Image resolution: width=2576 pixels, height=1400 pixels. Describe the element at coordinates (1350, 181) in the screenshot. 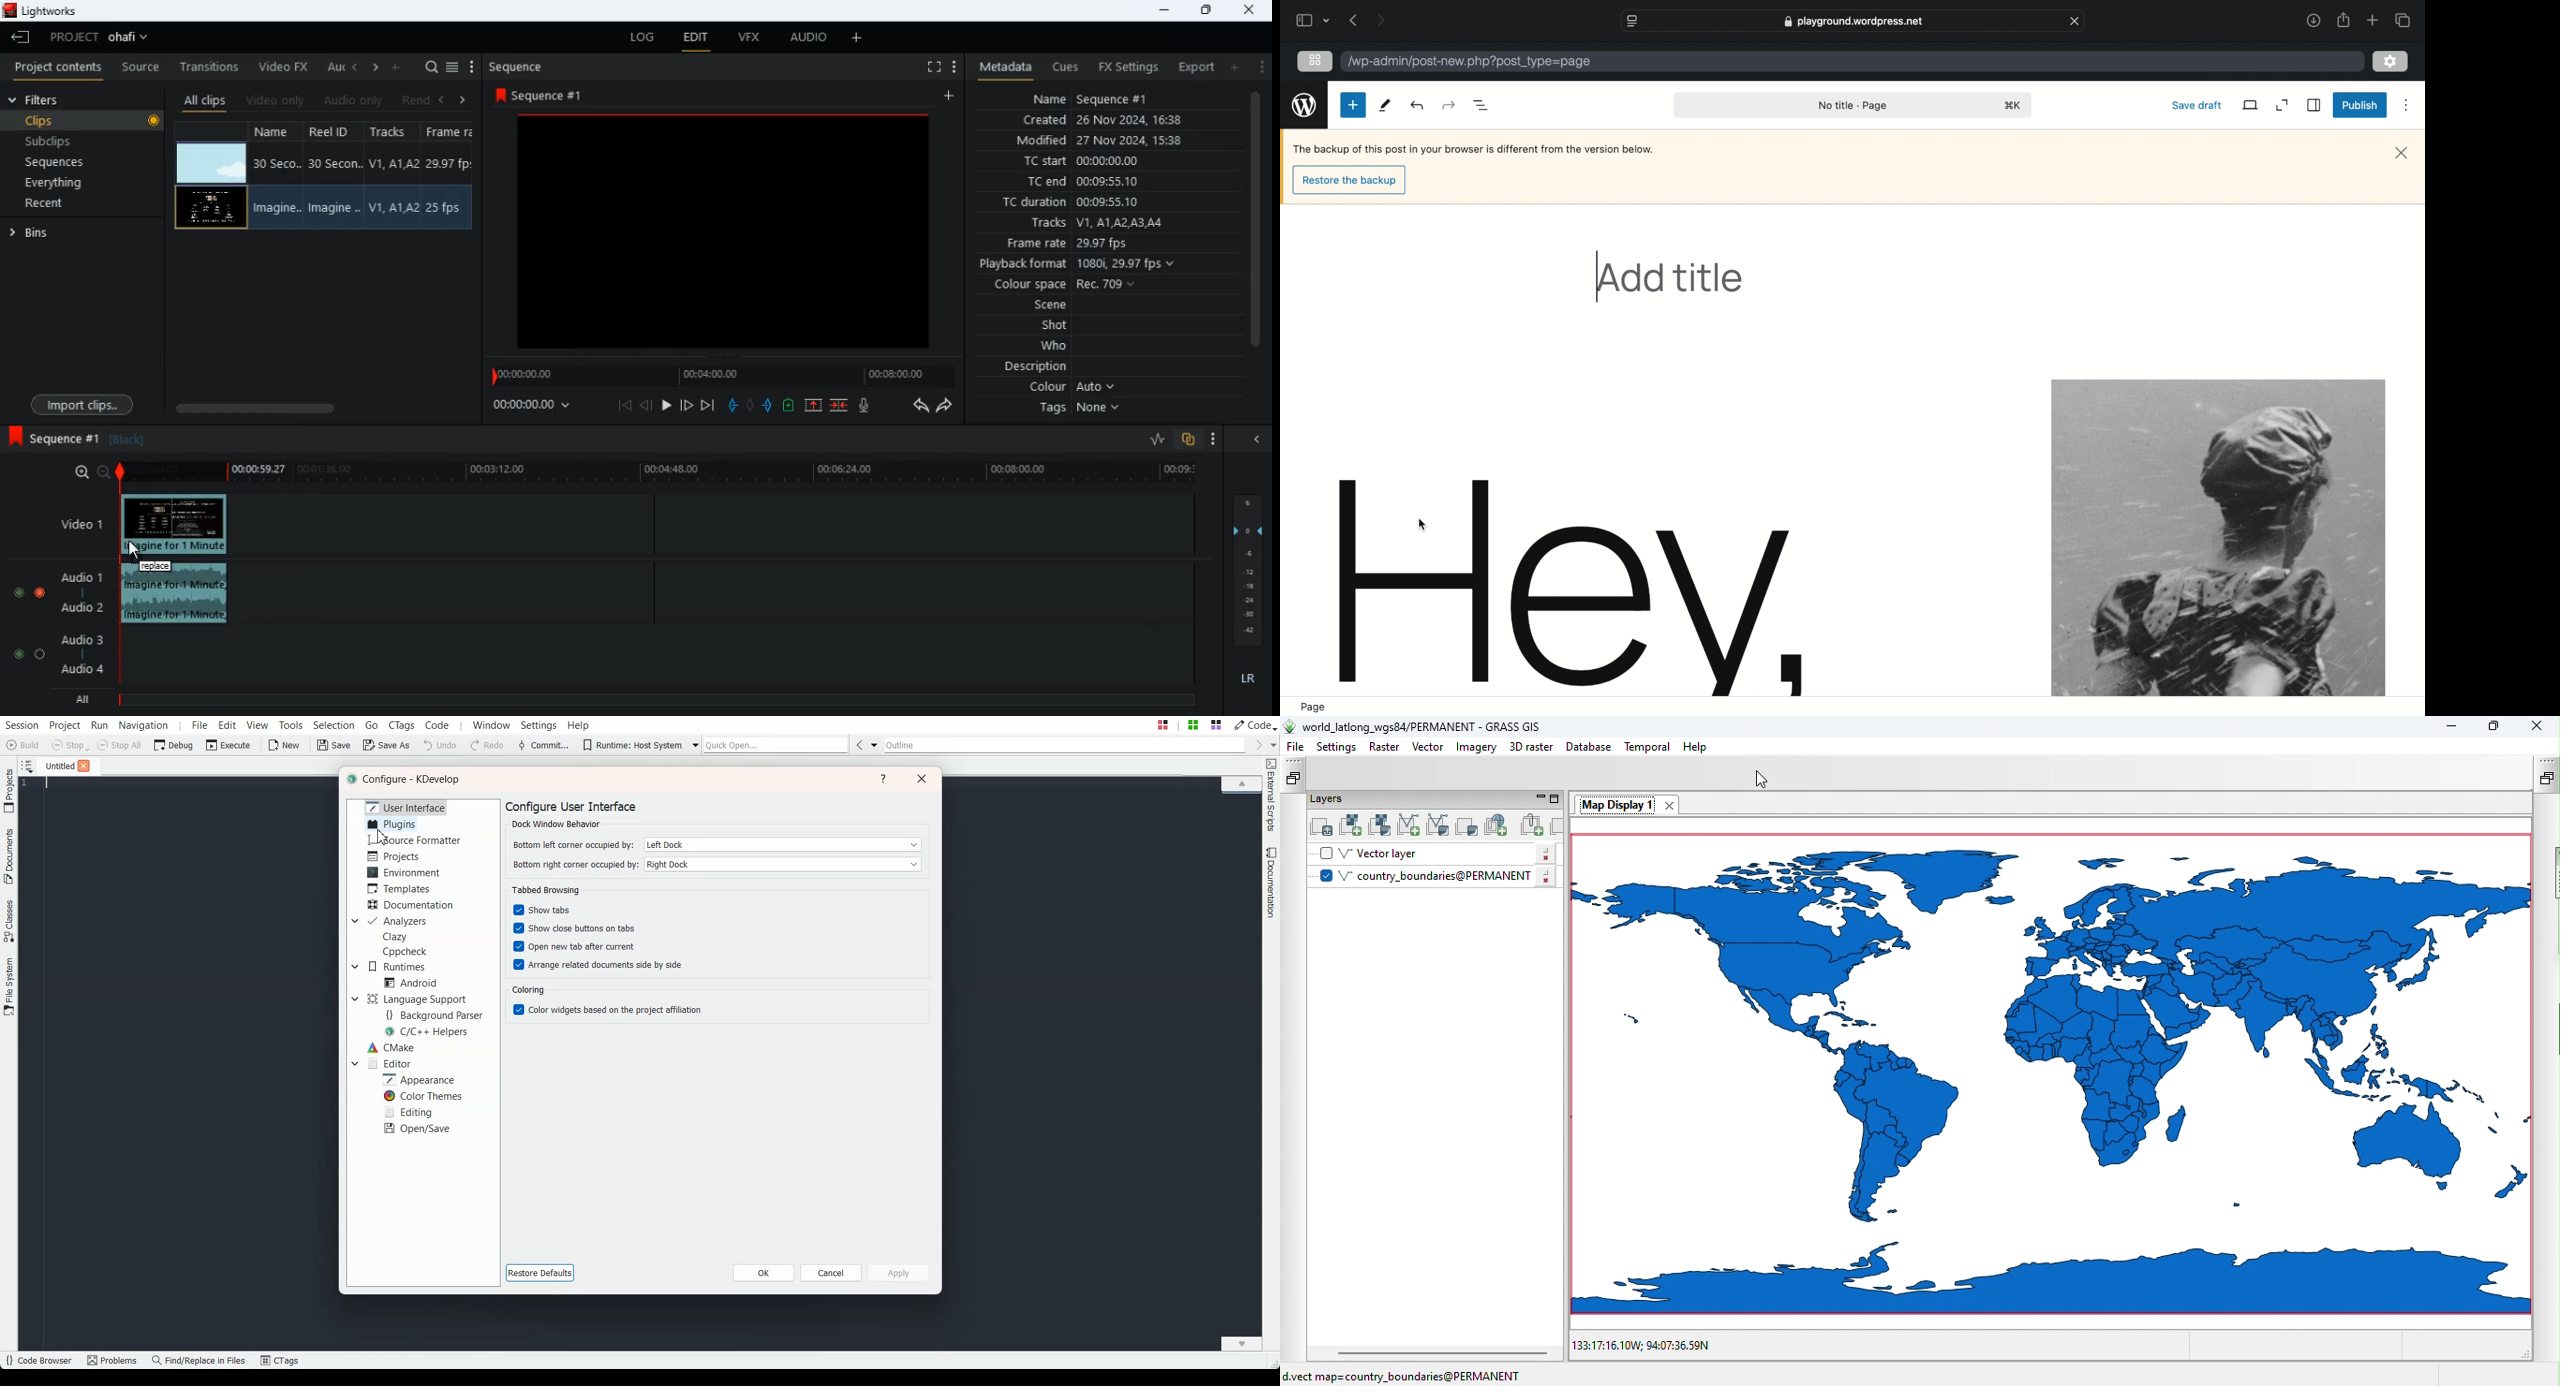

I see `restore backup` at that location.